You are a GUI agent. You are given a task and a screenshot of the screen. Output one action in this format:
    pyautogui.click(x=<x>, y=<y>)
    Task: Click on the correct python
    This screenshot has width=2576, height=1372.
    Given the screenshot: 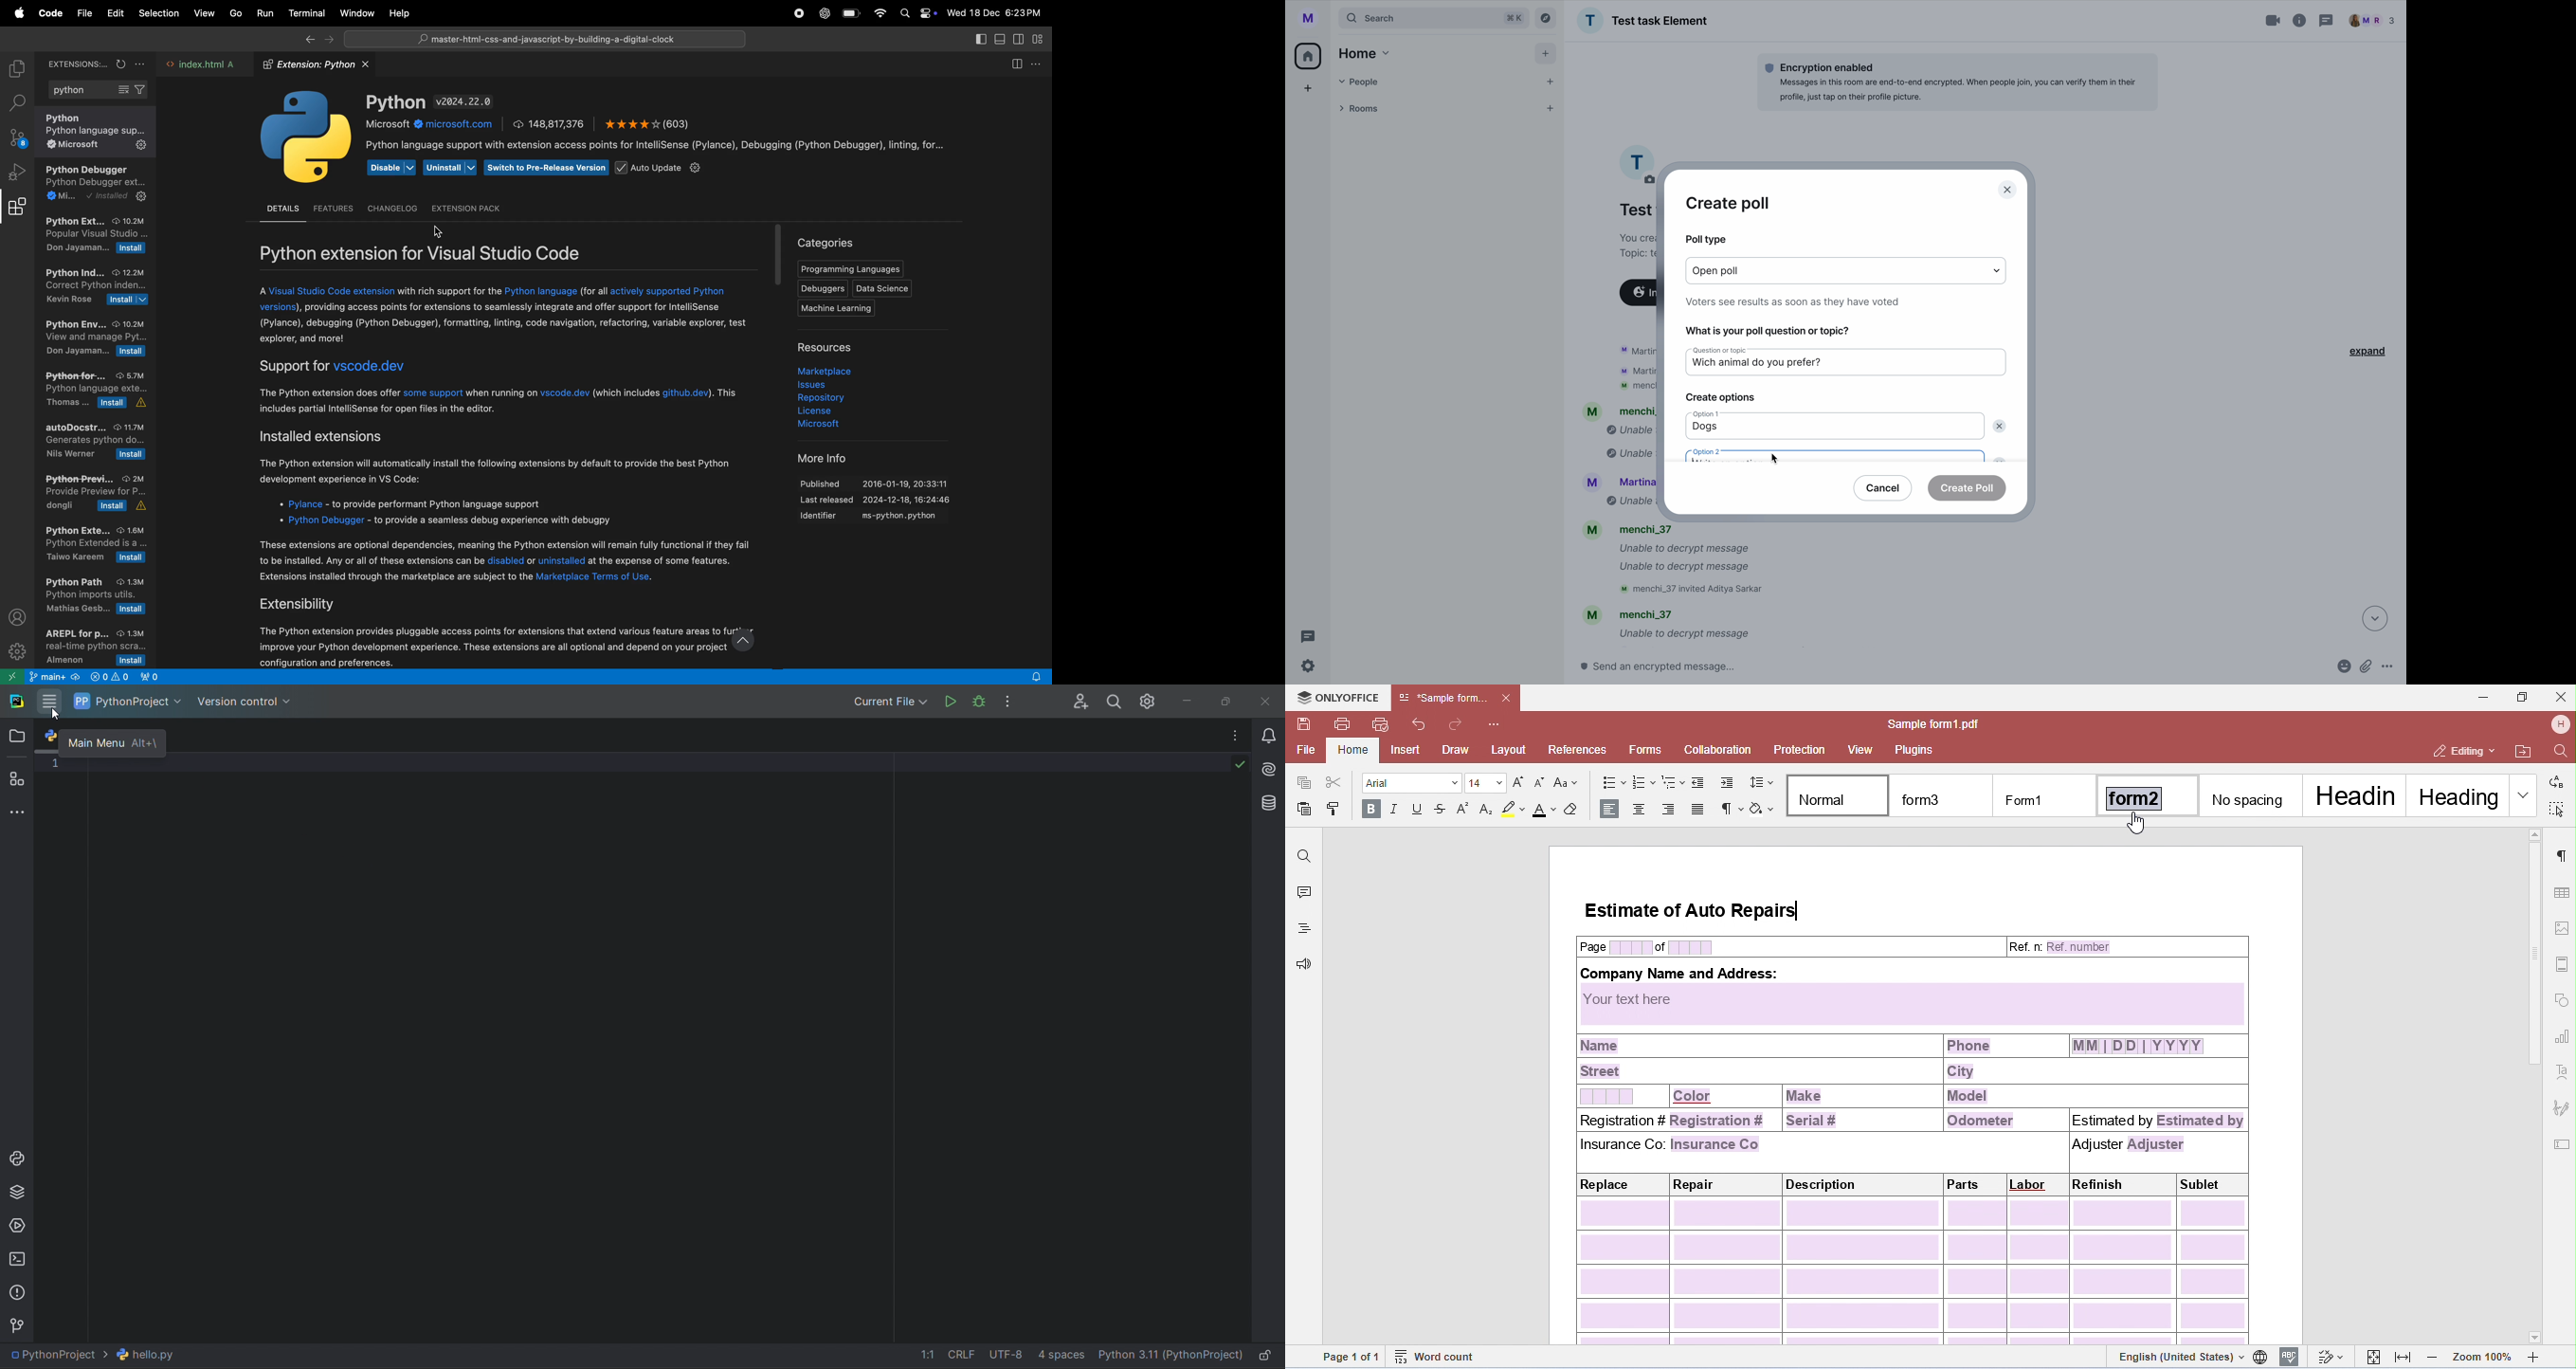 What is the action you would take?
    pyautogui.click(x=94, y=288)
    